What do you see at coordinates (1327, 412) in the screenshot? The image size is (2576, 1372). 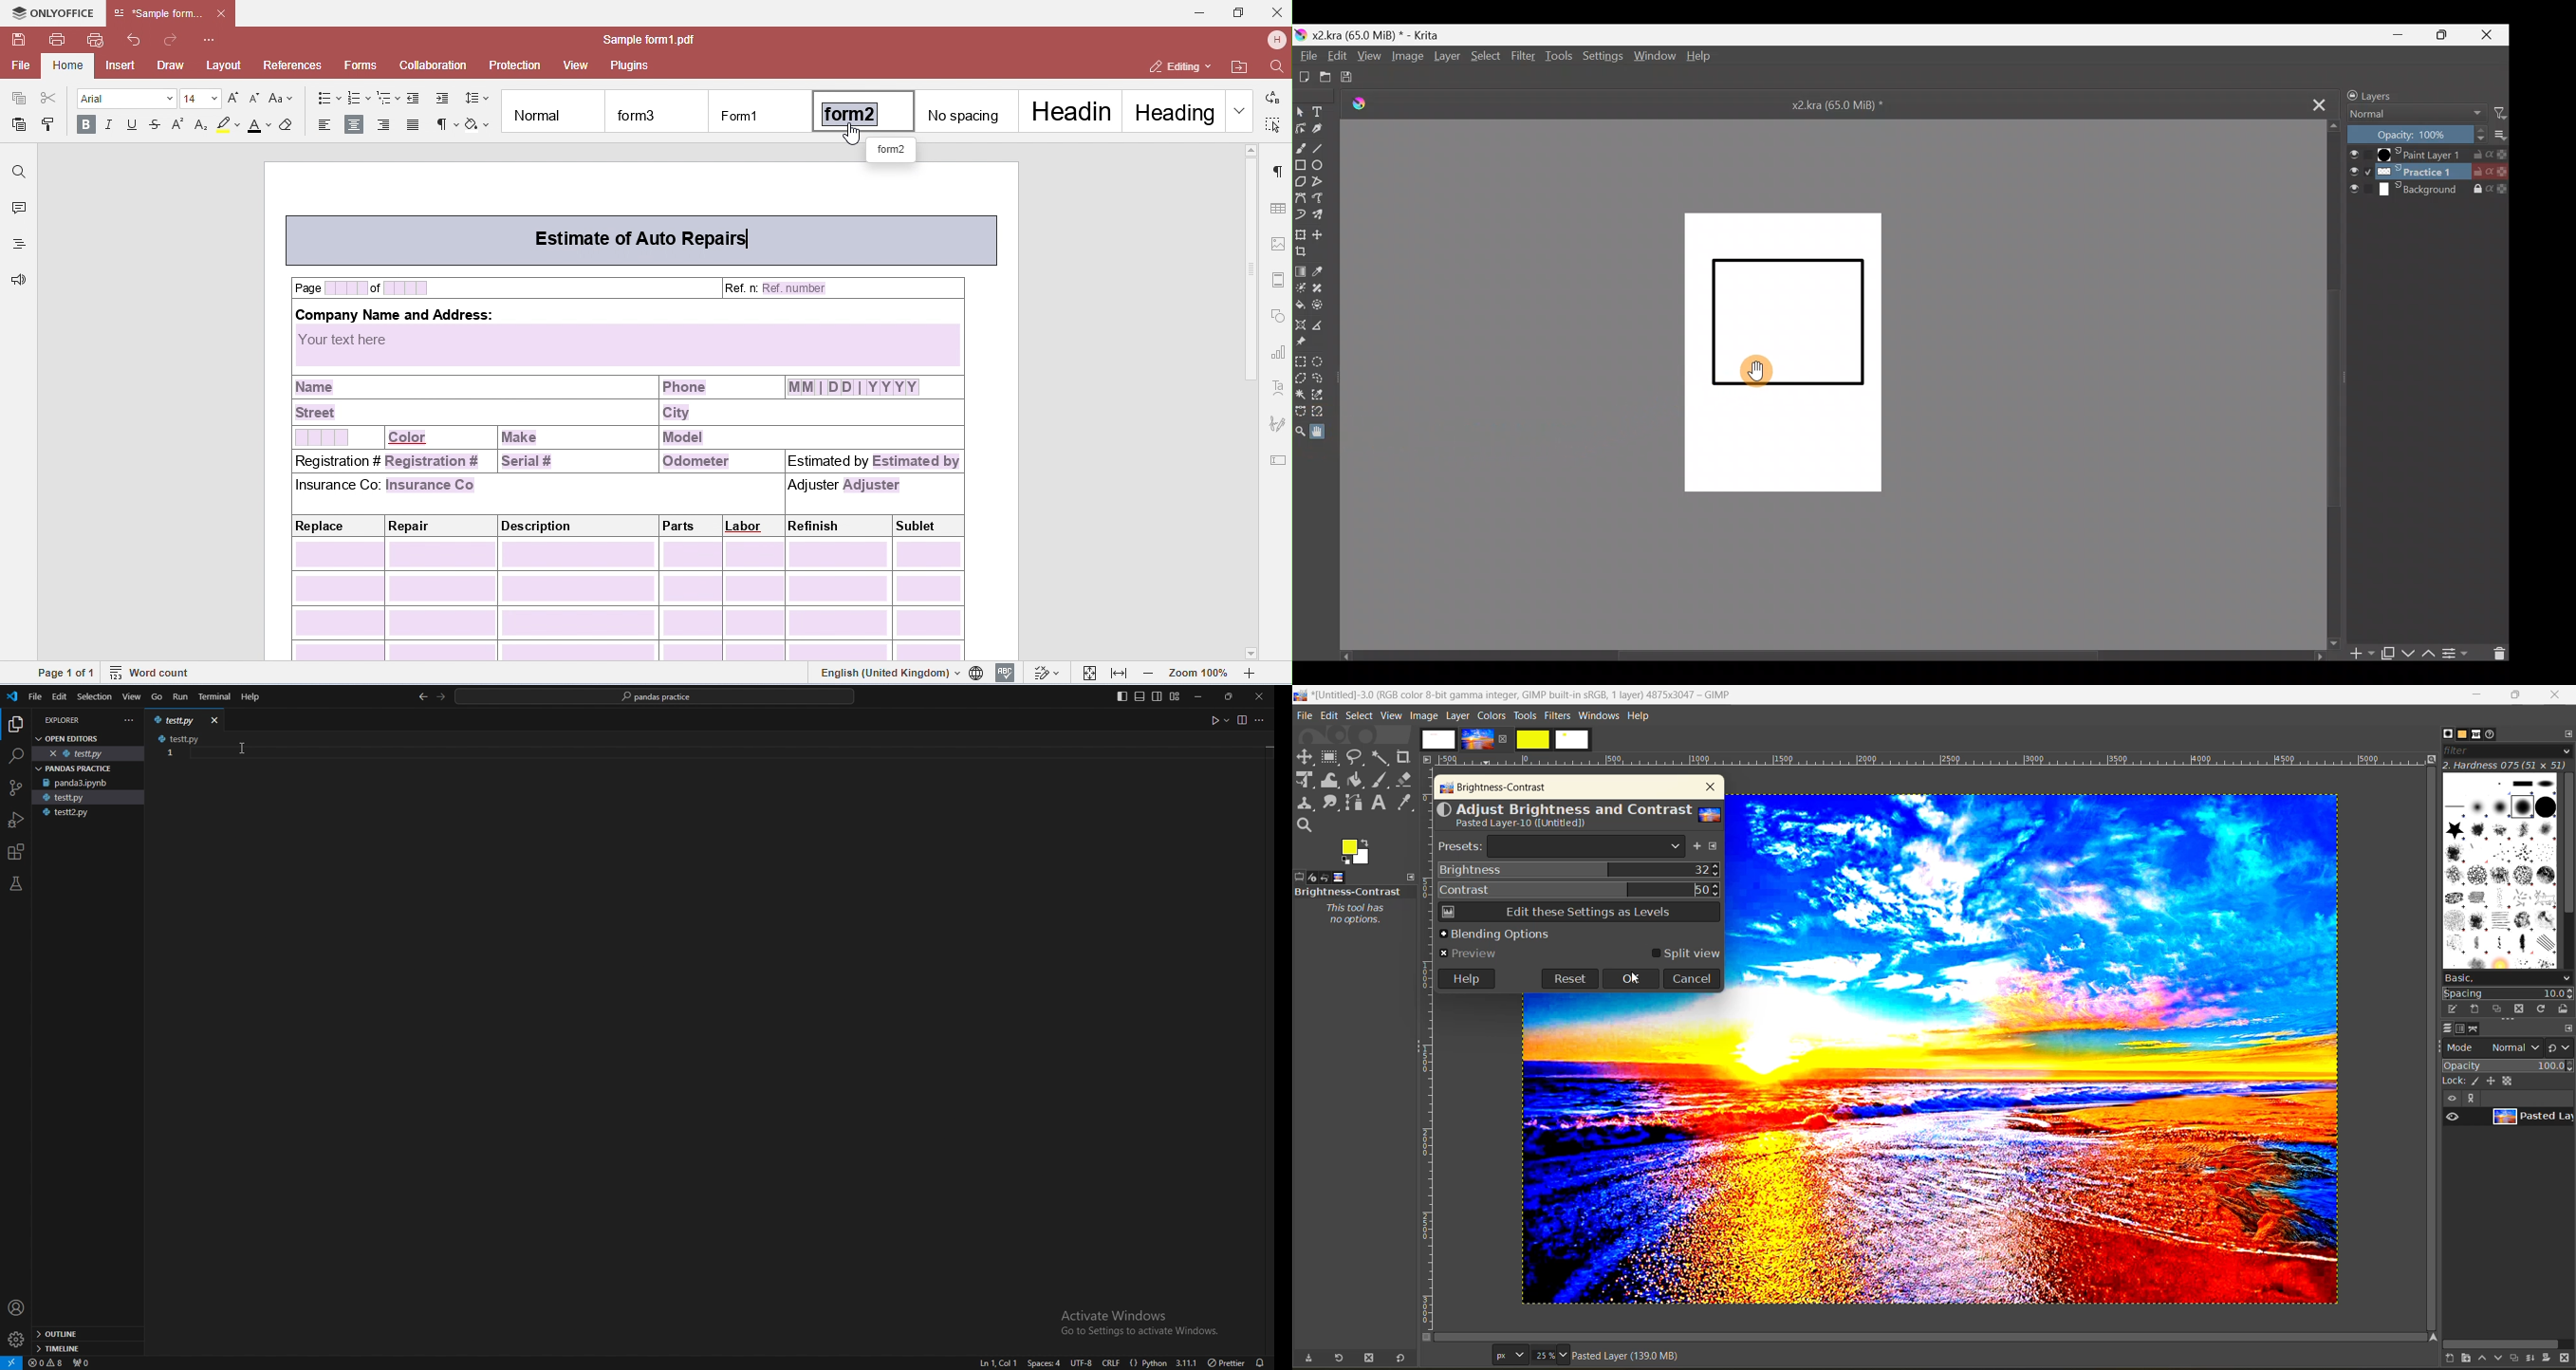 I see `Magnetic curve selection tool` at bounding box center [1327, 412].